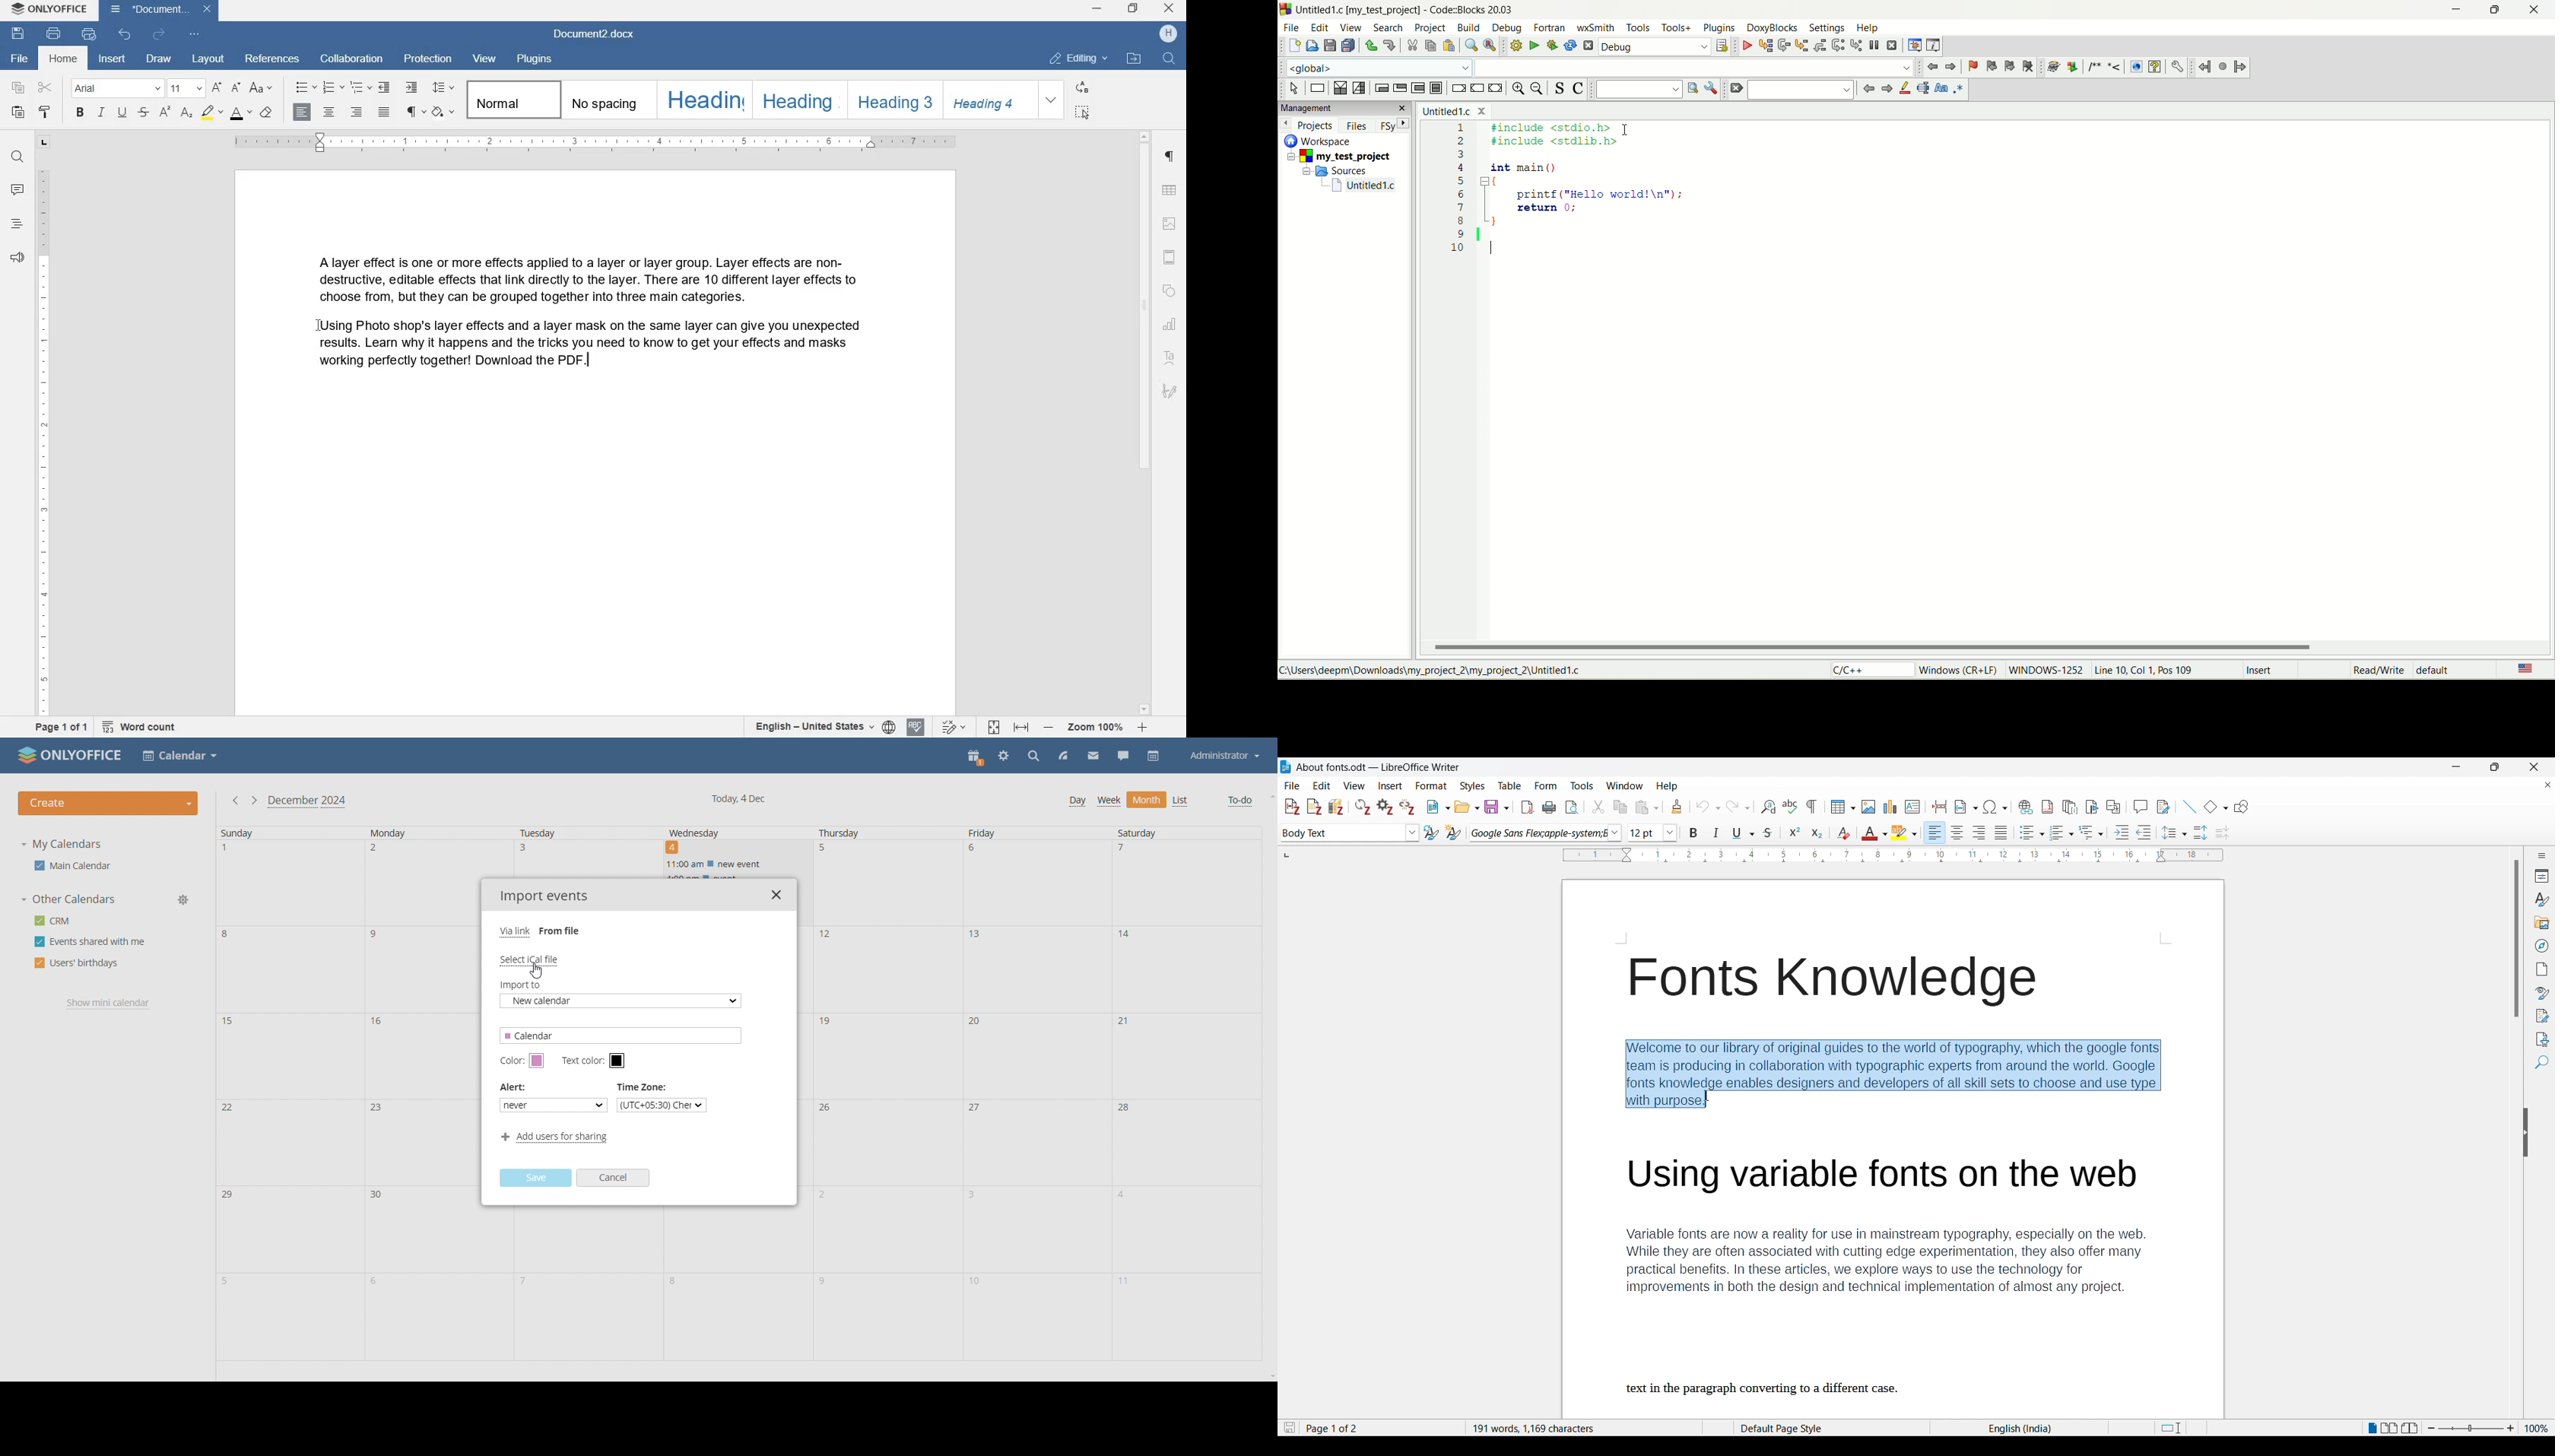 This screenshot has width=2576, height=1456. Describe the element at coordinates (2055, 66) in the screenshot. I see `run doxywizard` at that location.